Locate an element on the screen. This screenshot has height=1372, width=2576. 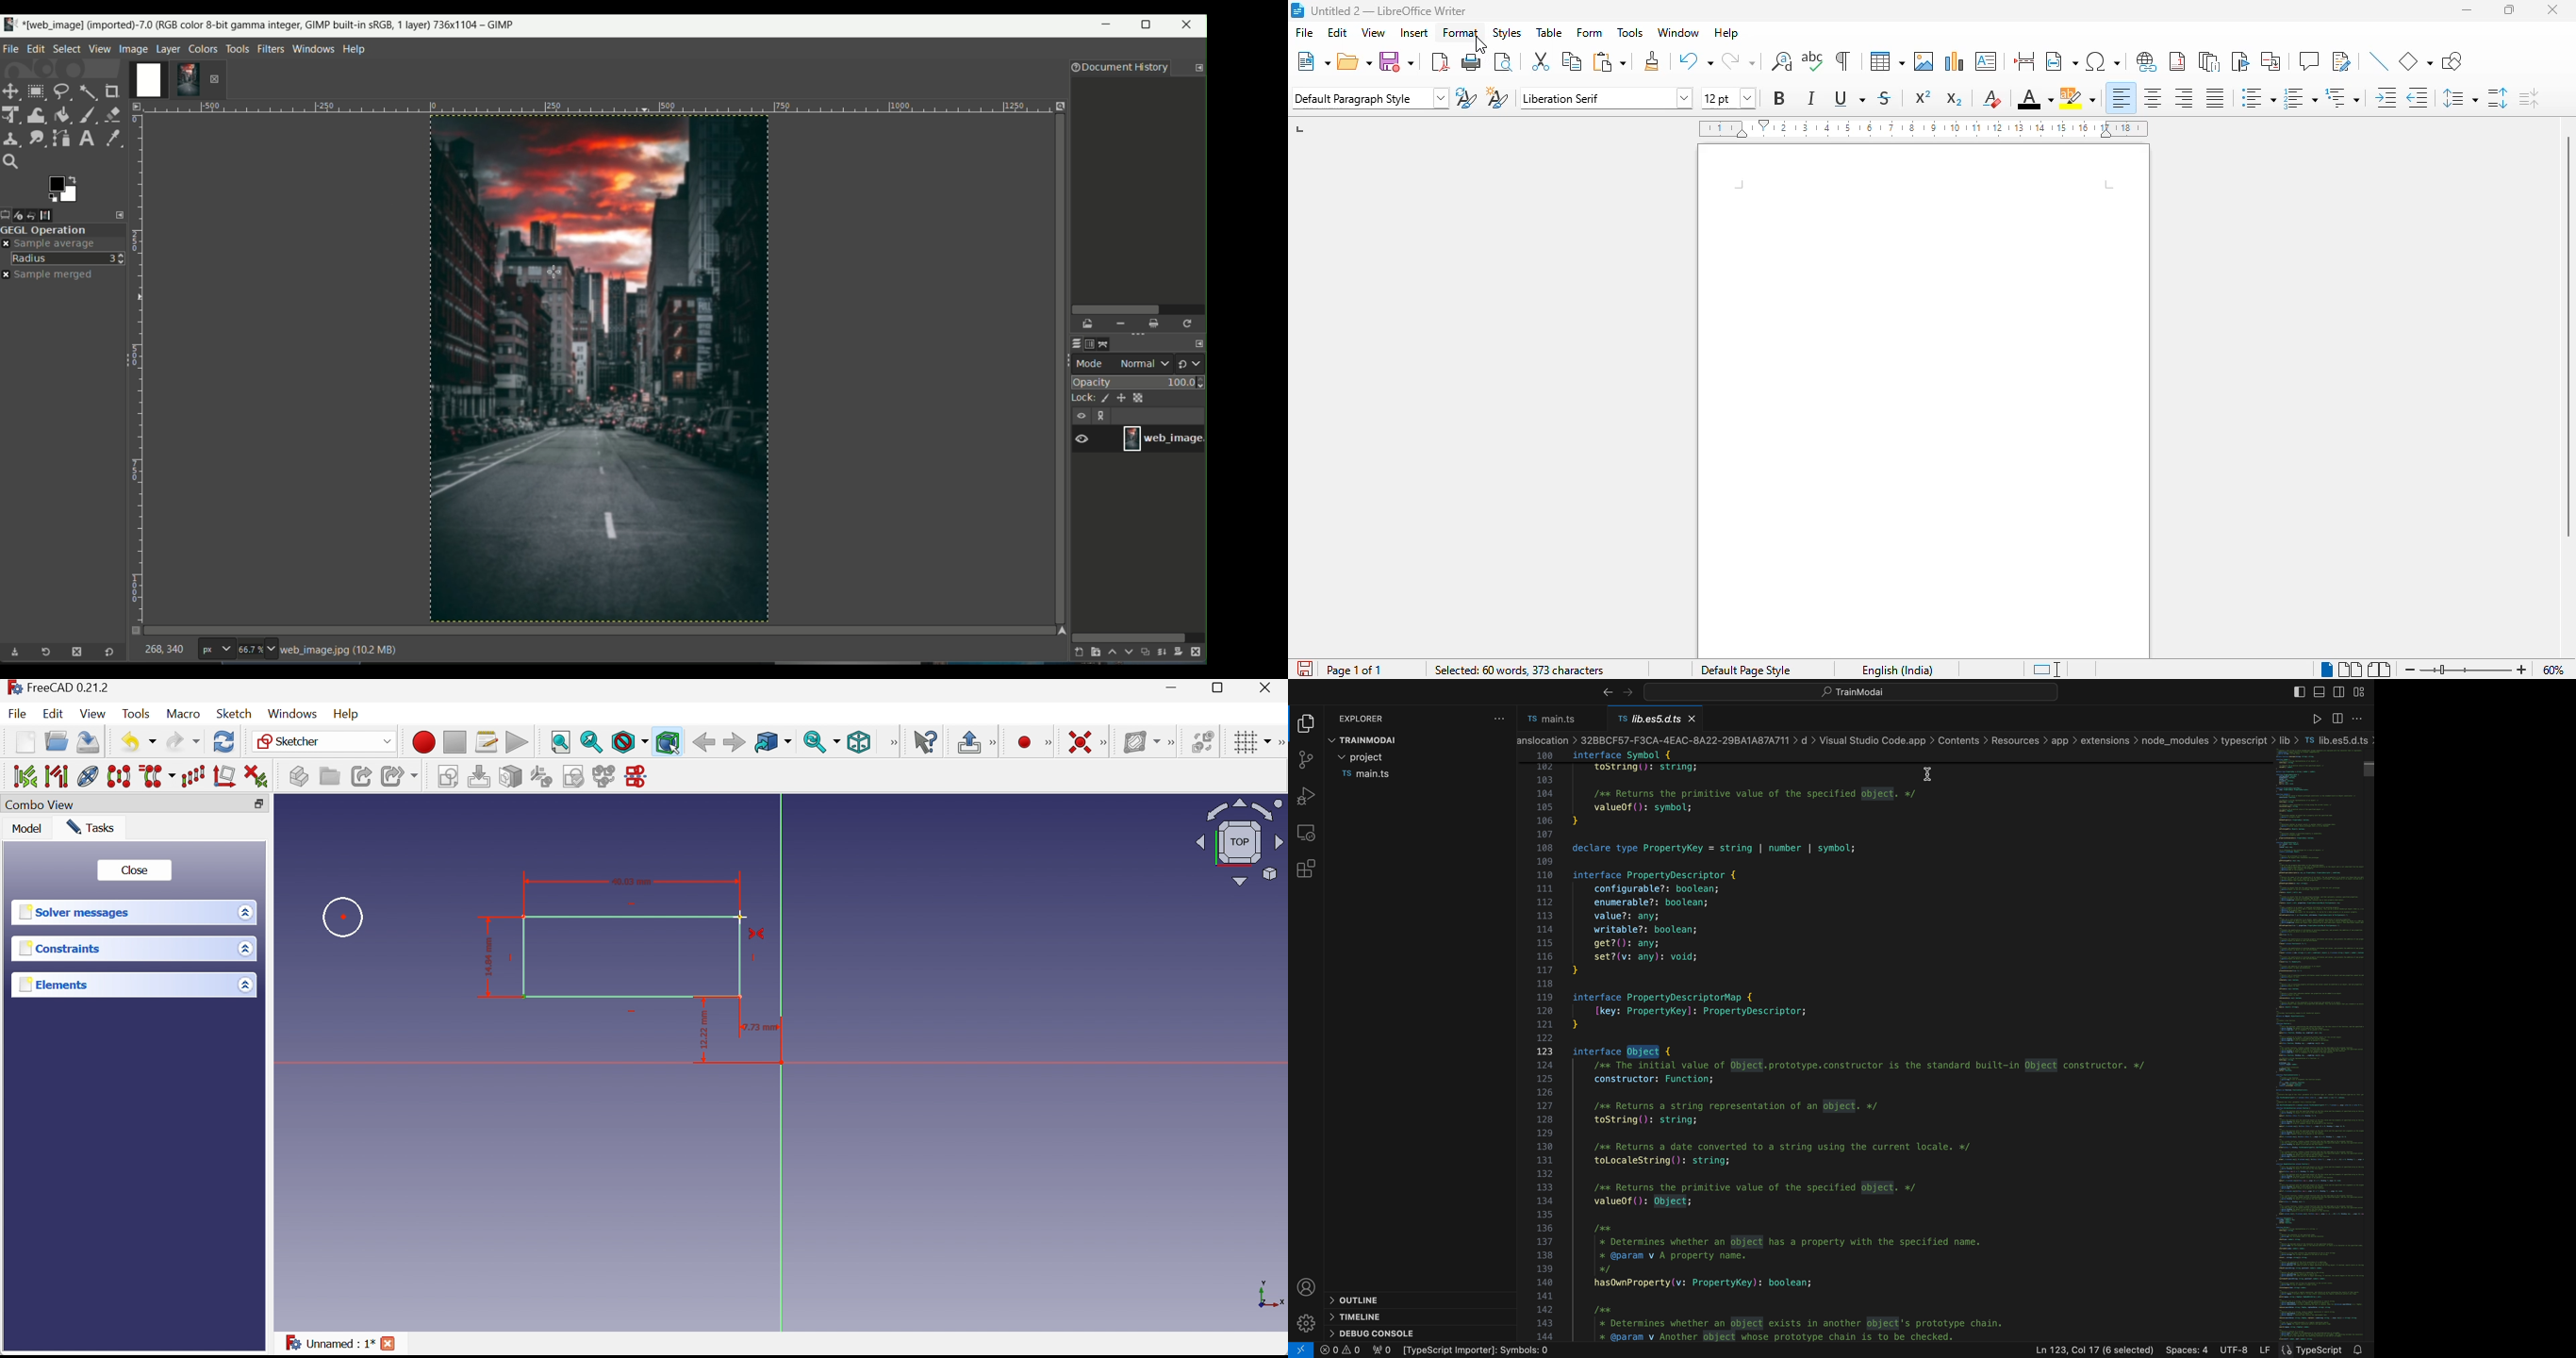
logo is located at coordinates (1296, 9).